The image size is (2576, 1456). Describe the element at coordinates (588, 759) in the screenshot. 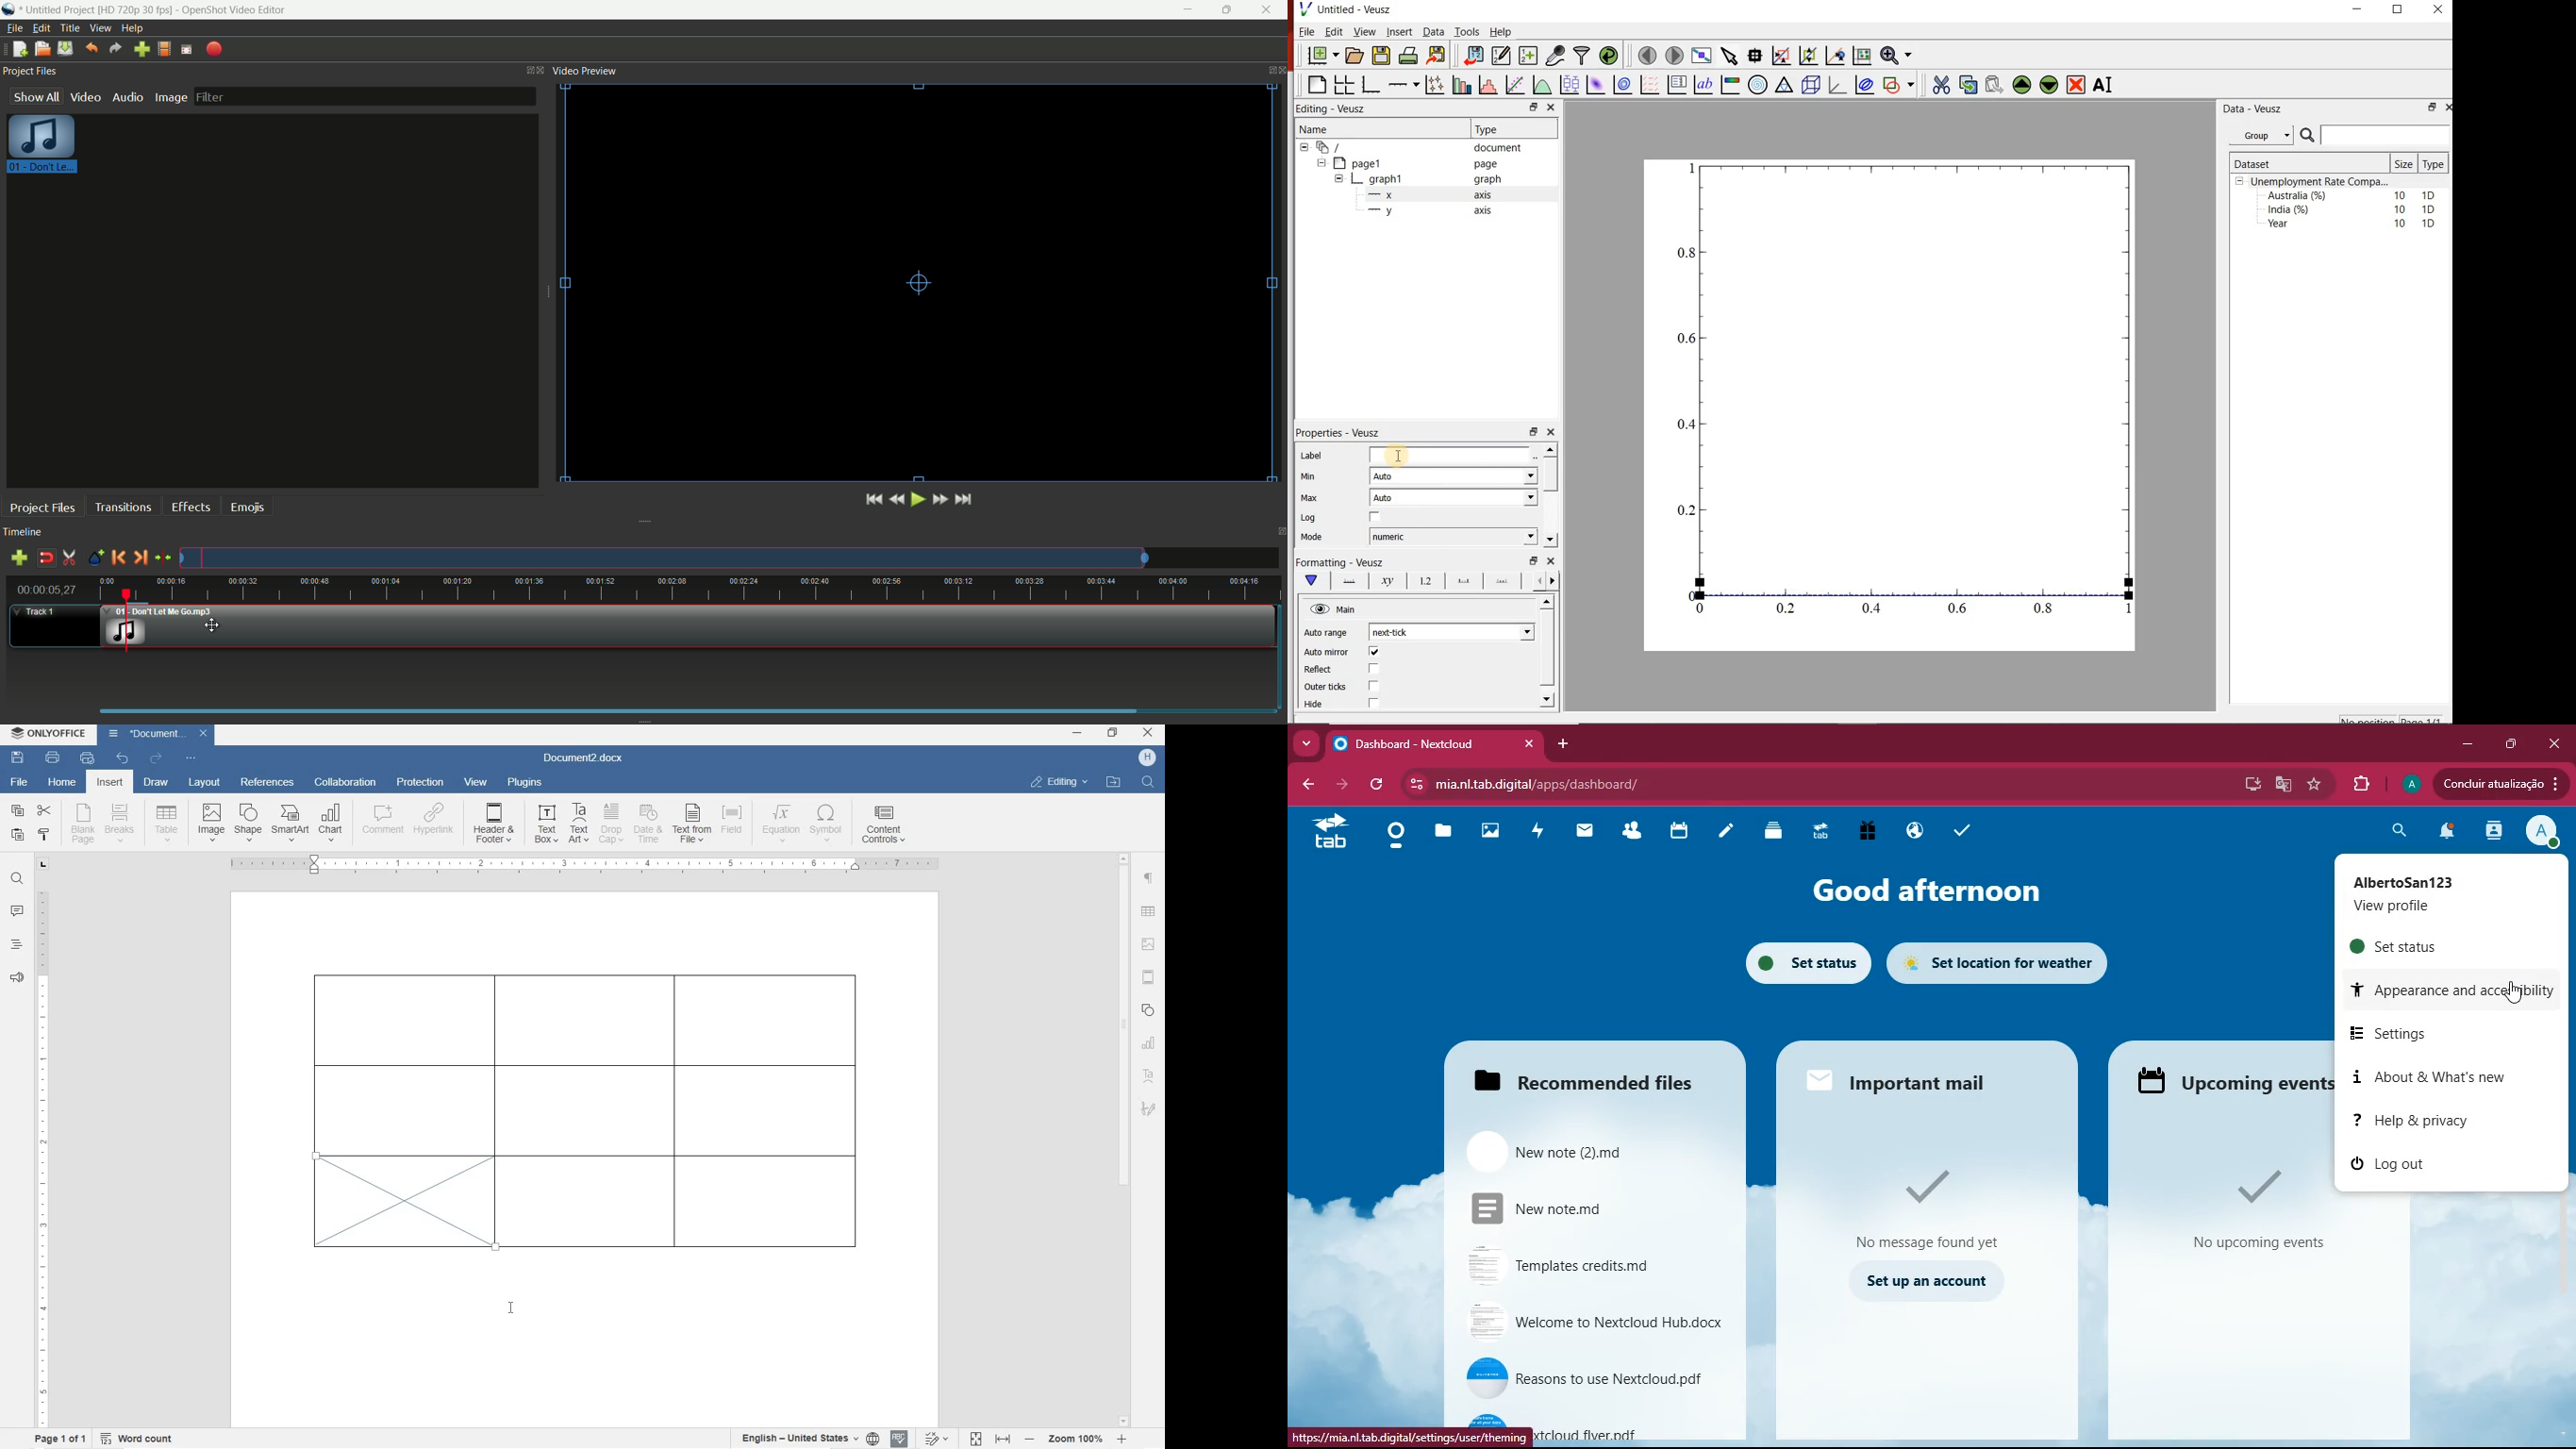

I see `Document3.docx` at that location.